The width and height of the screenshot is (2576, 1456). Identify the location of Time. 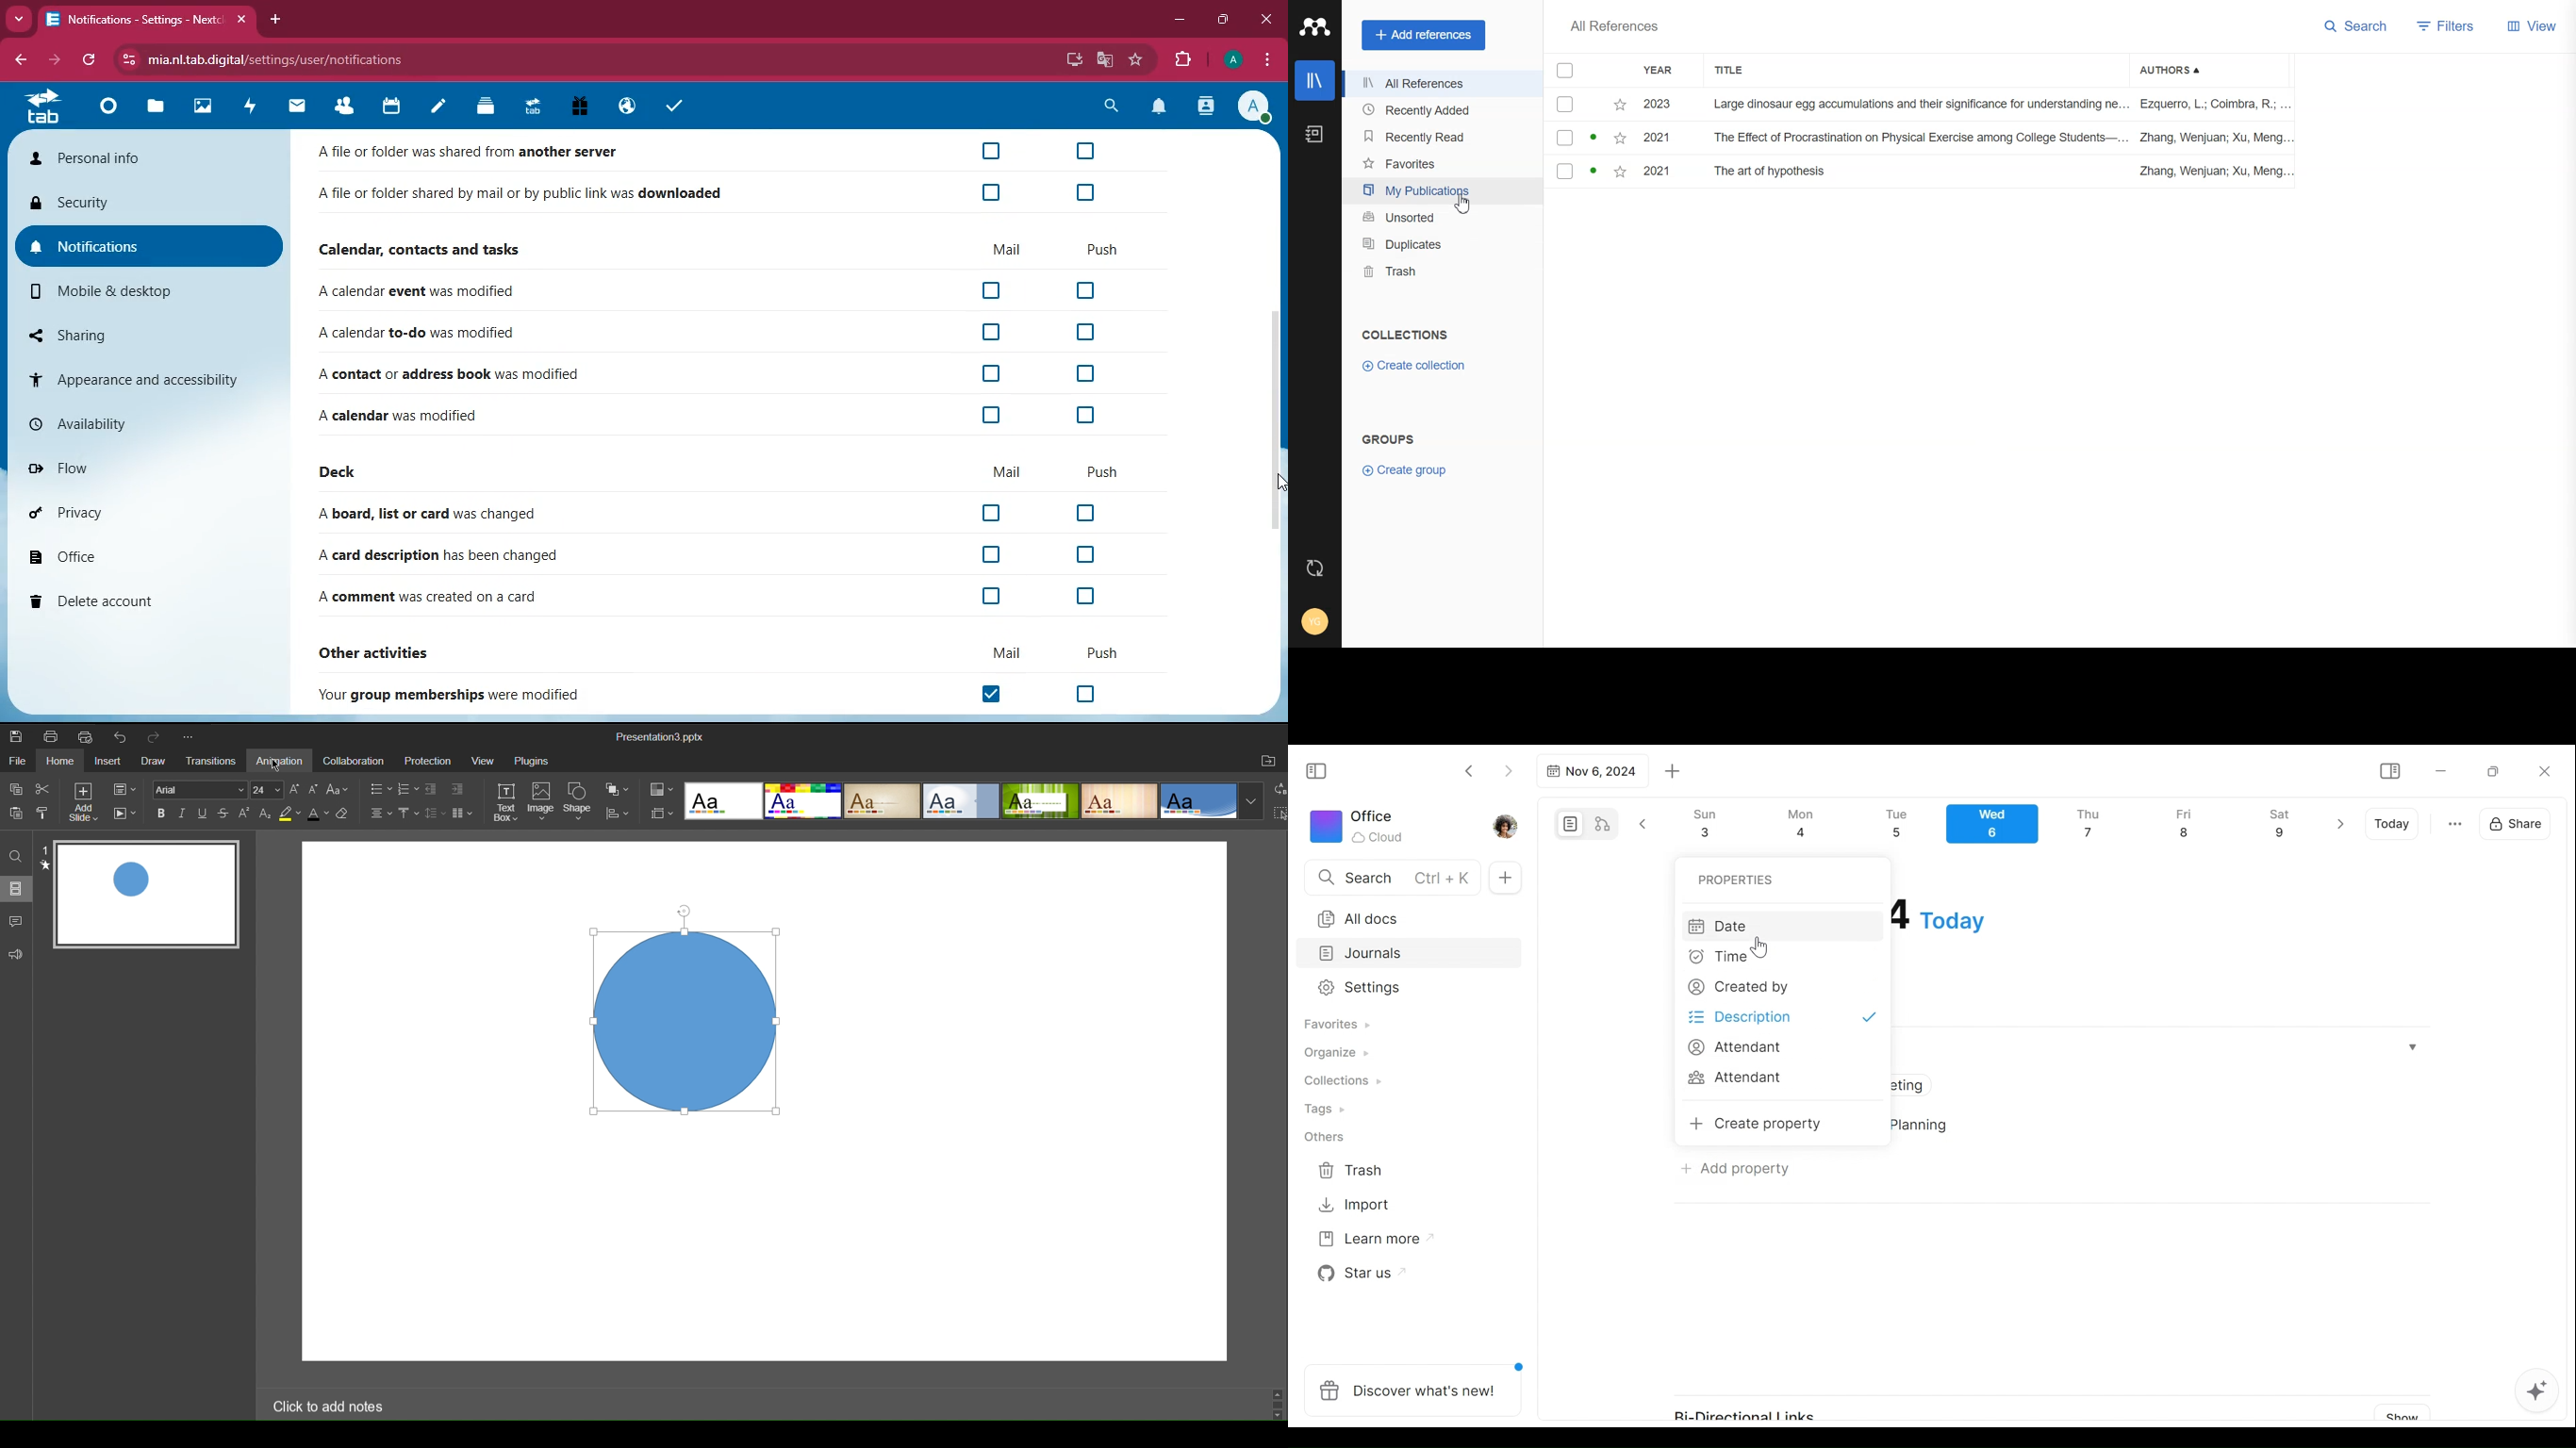
(1723, 960).